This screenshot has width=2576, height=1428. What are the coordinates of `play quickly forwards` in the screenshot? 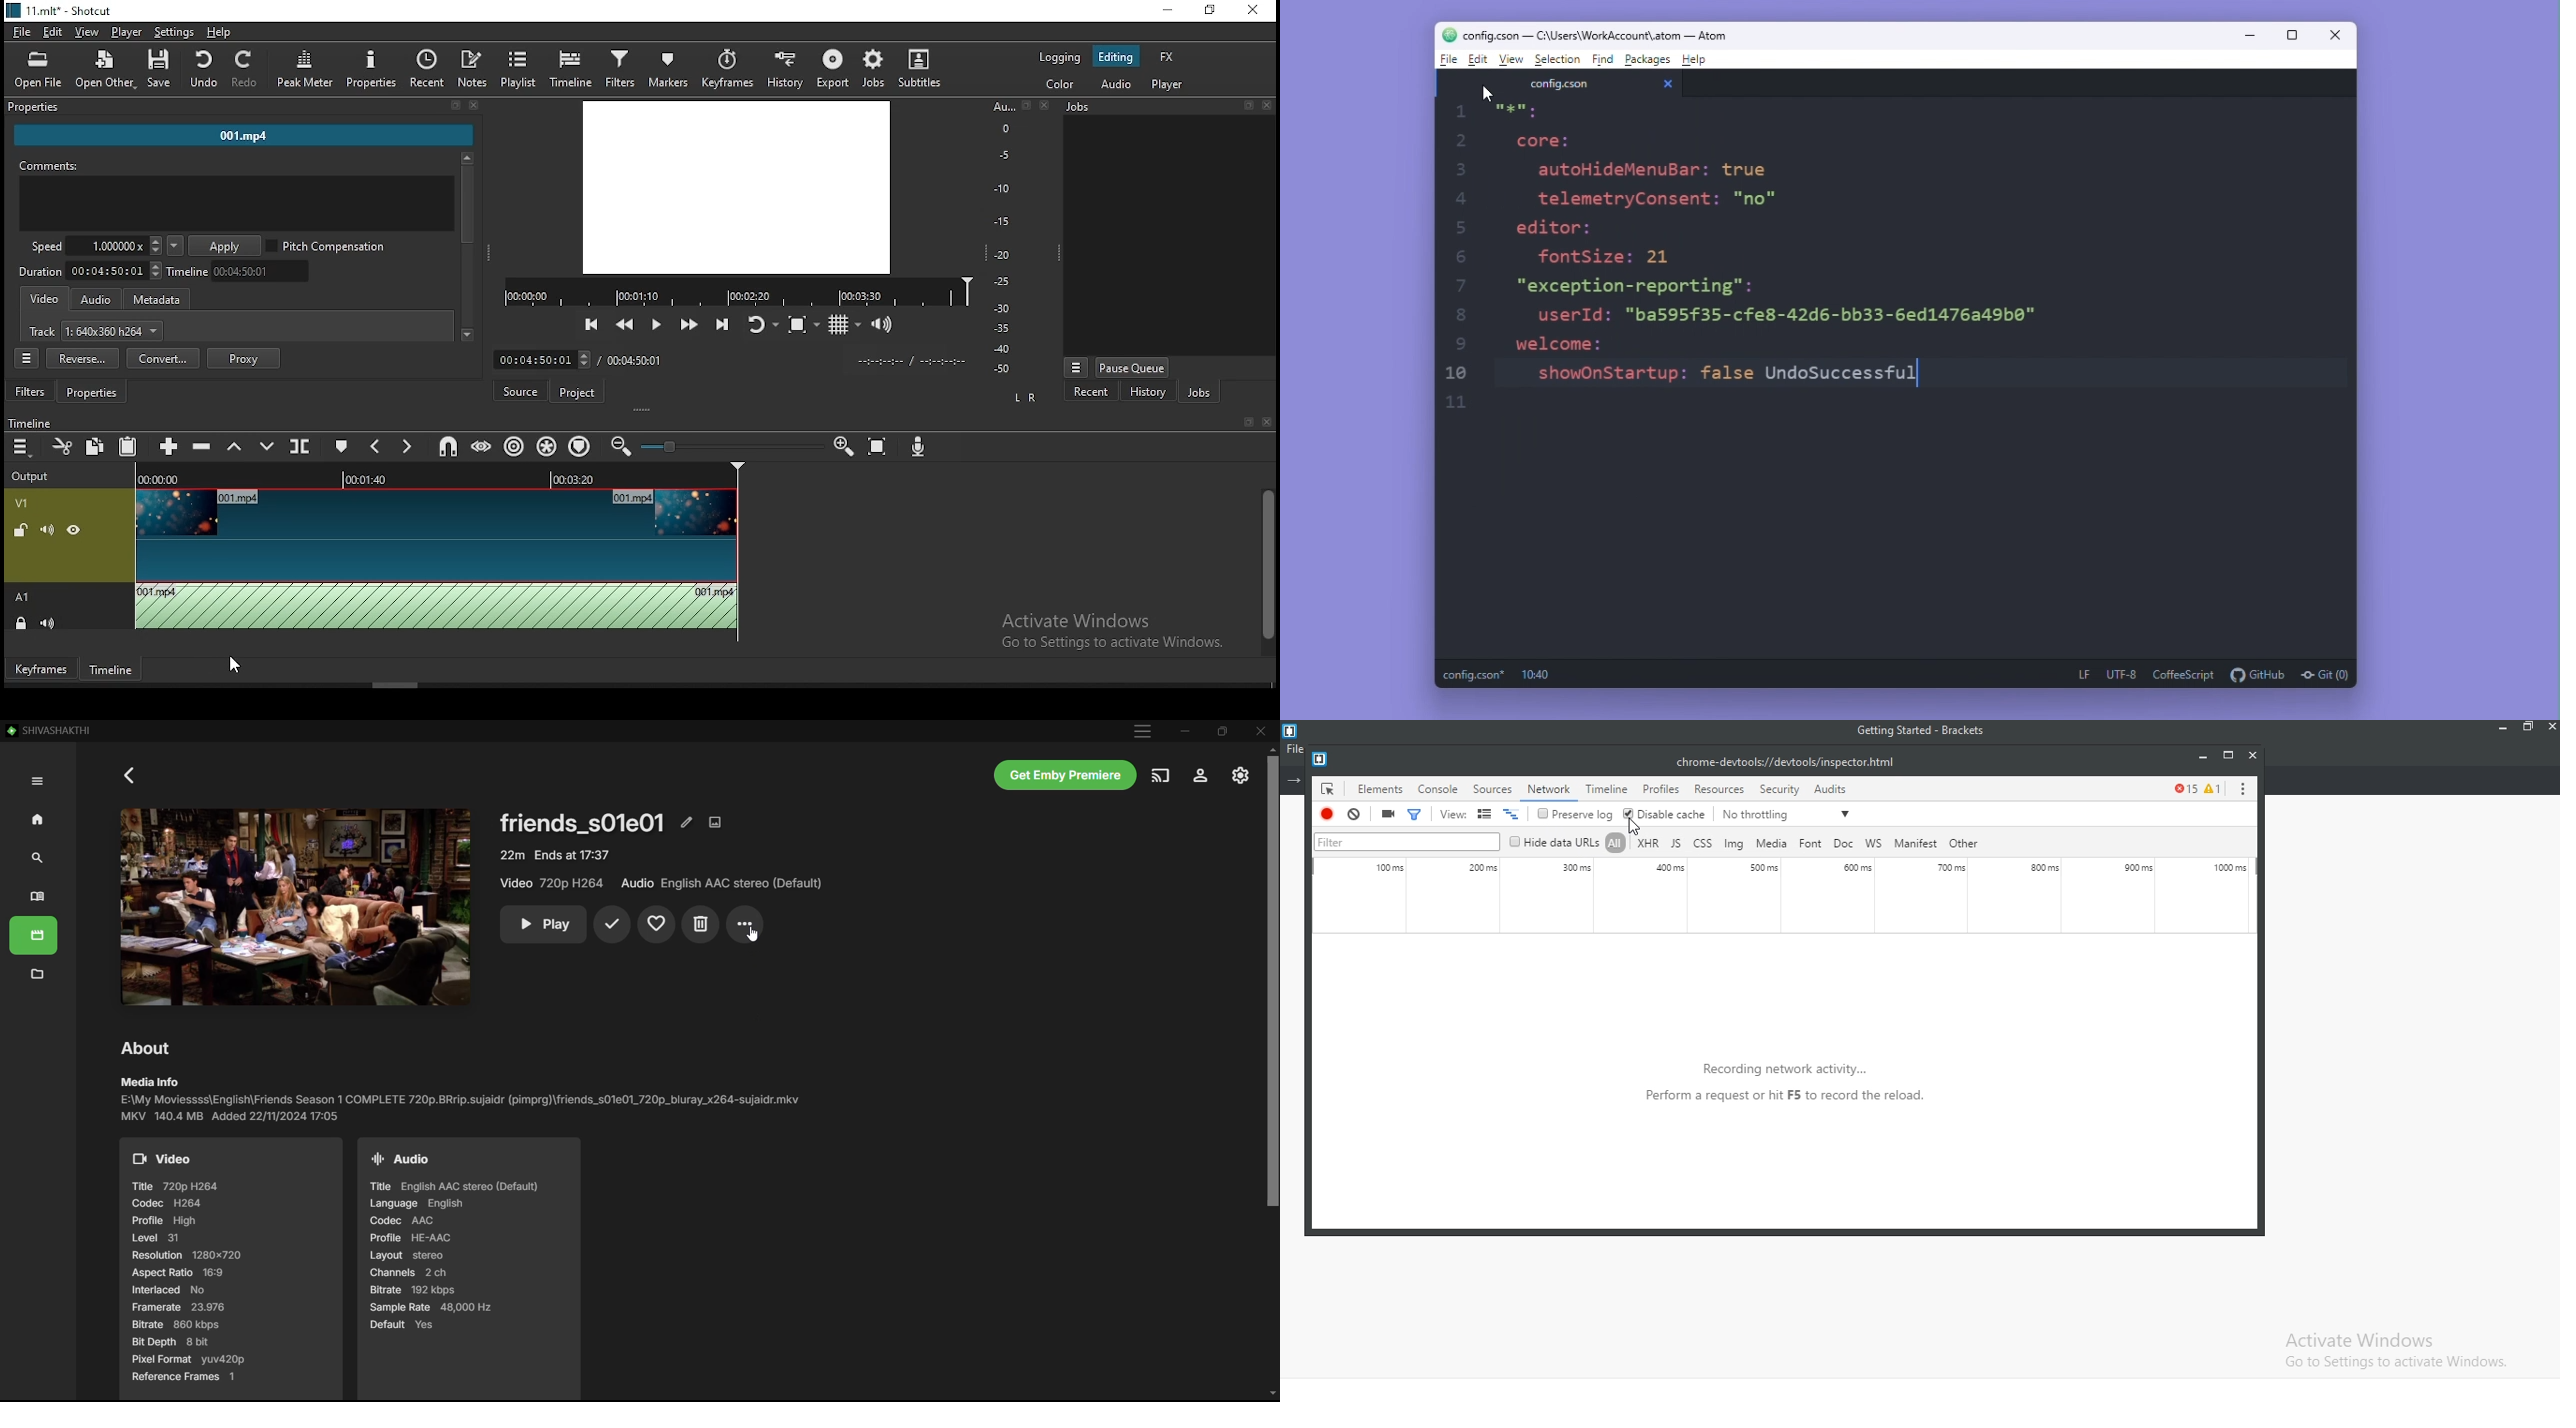 It's located at (688, 324).